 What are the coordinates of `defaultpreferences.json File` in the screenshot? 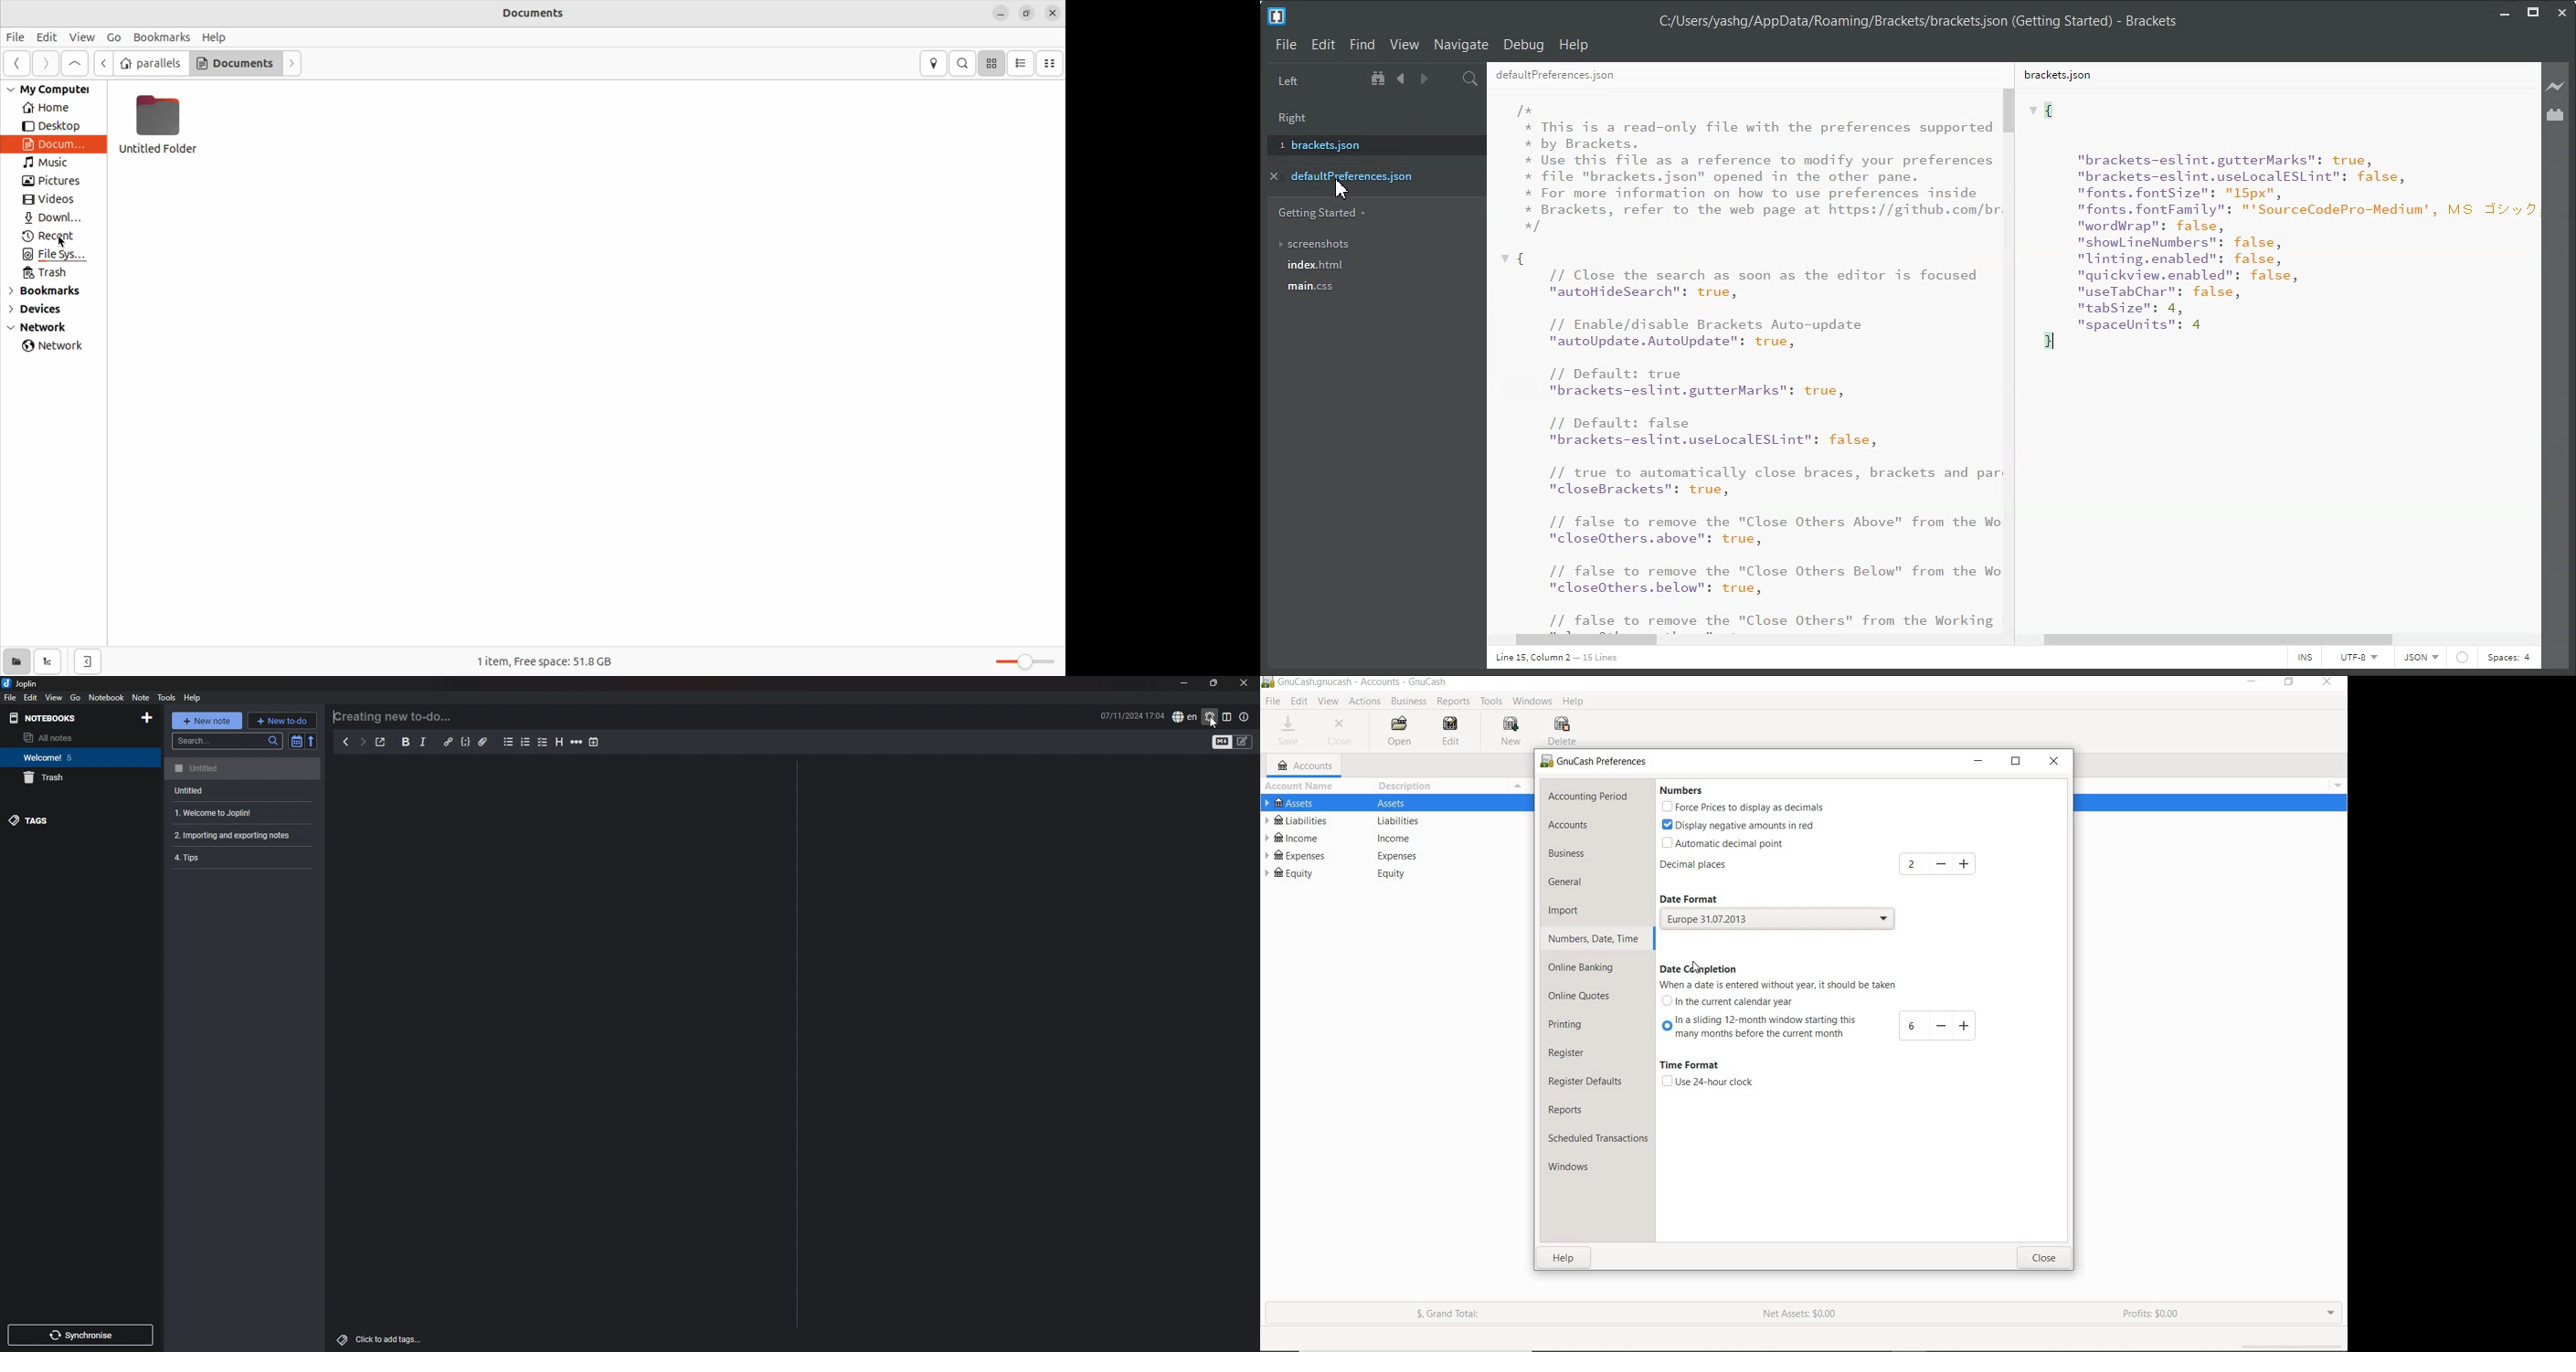 It's located at (1737, 74).